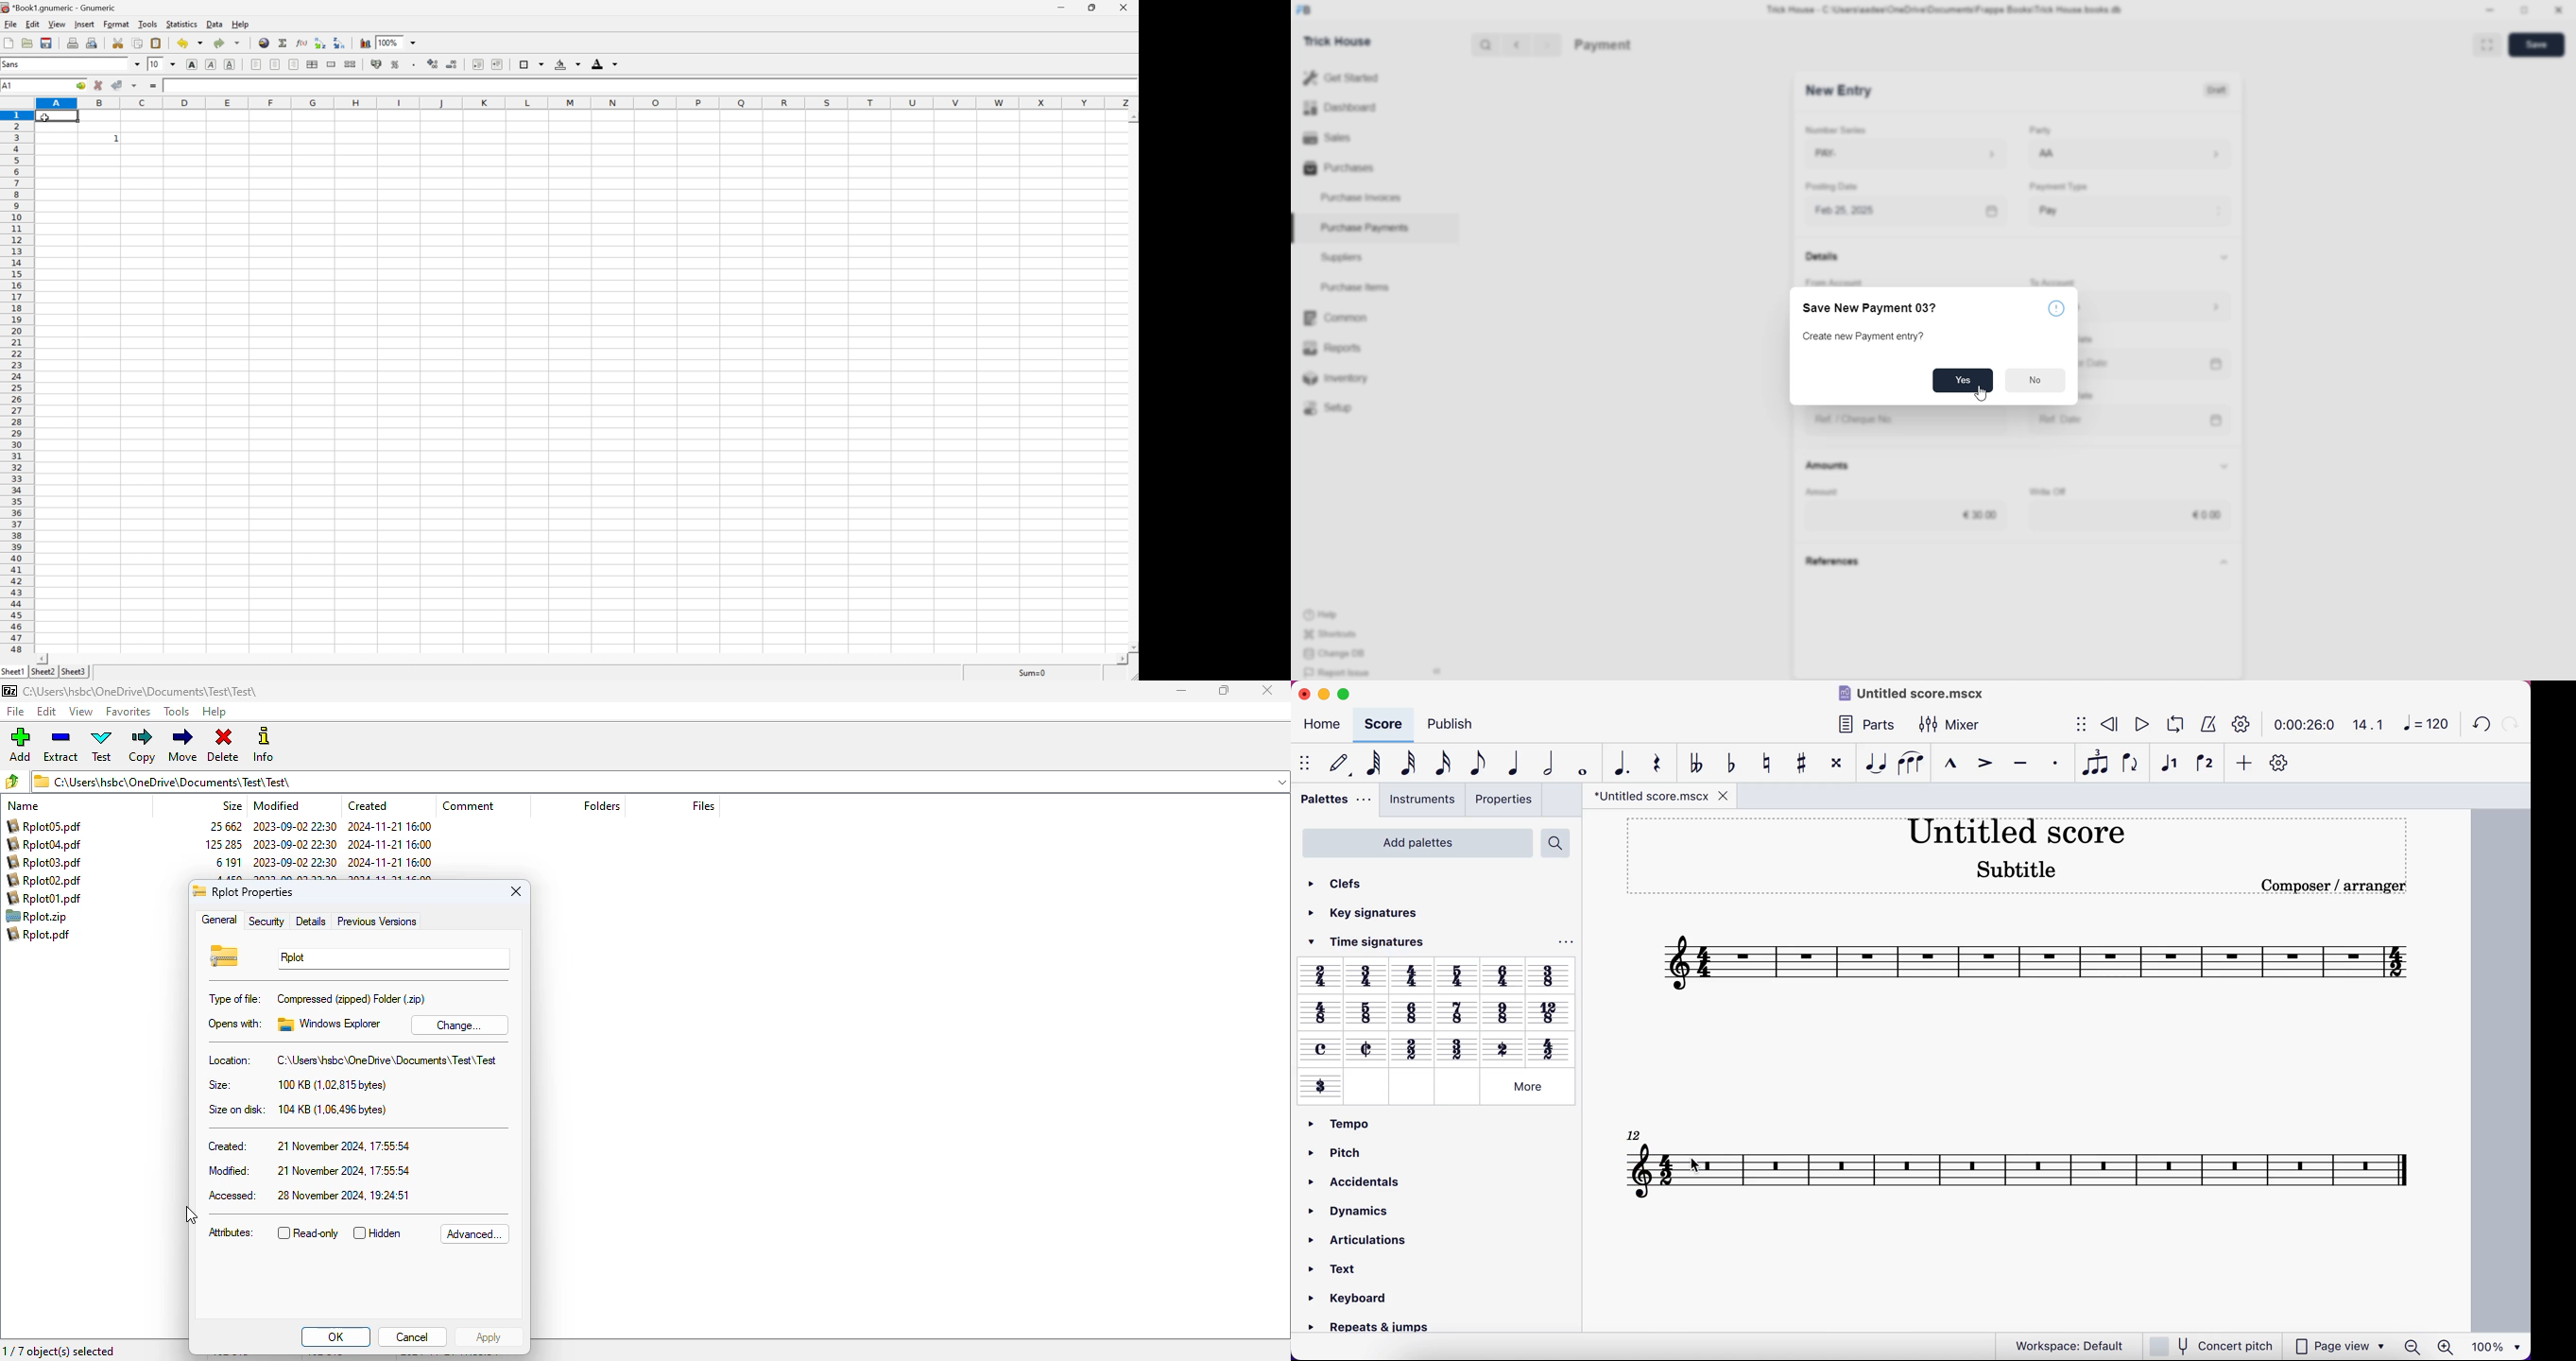 The width and height of the screenshot is (2576, 1372). What do you see at coordinates (1867, 420) in the screenshot?
I see `Ref. / Cheque No.` at bounding box center [1867, 420].